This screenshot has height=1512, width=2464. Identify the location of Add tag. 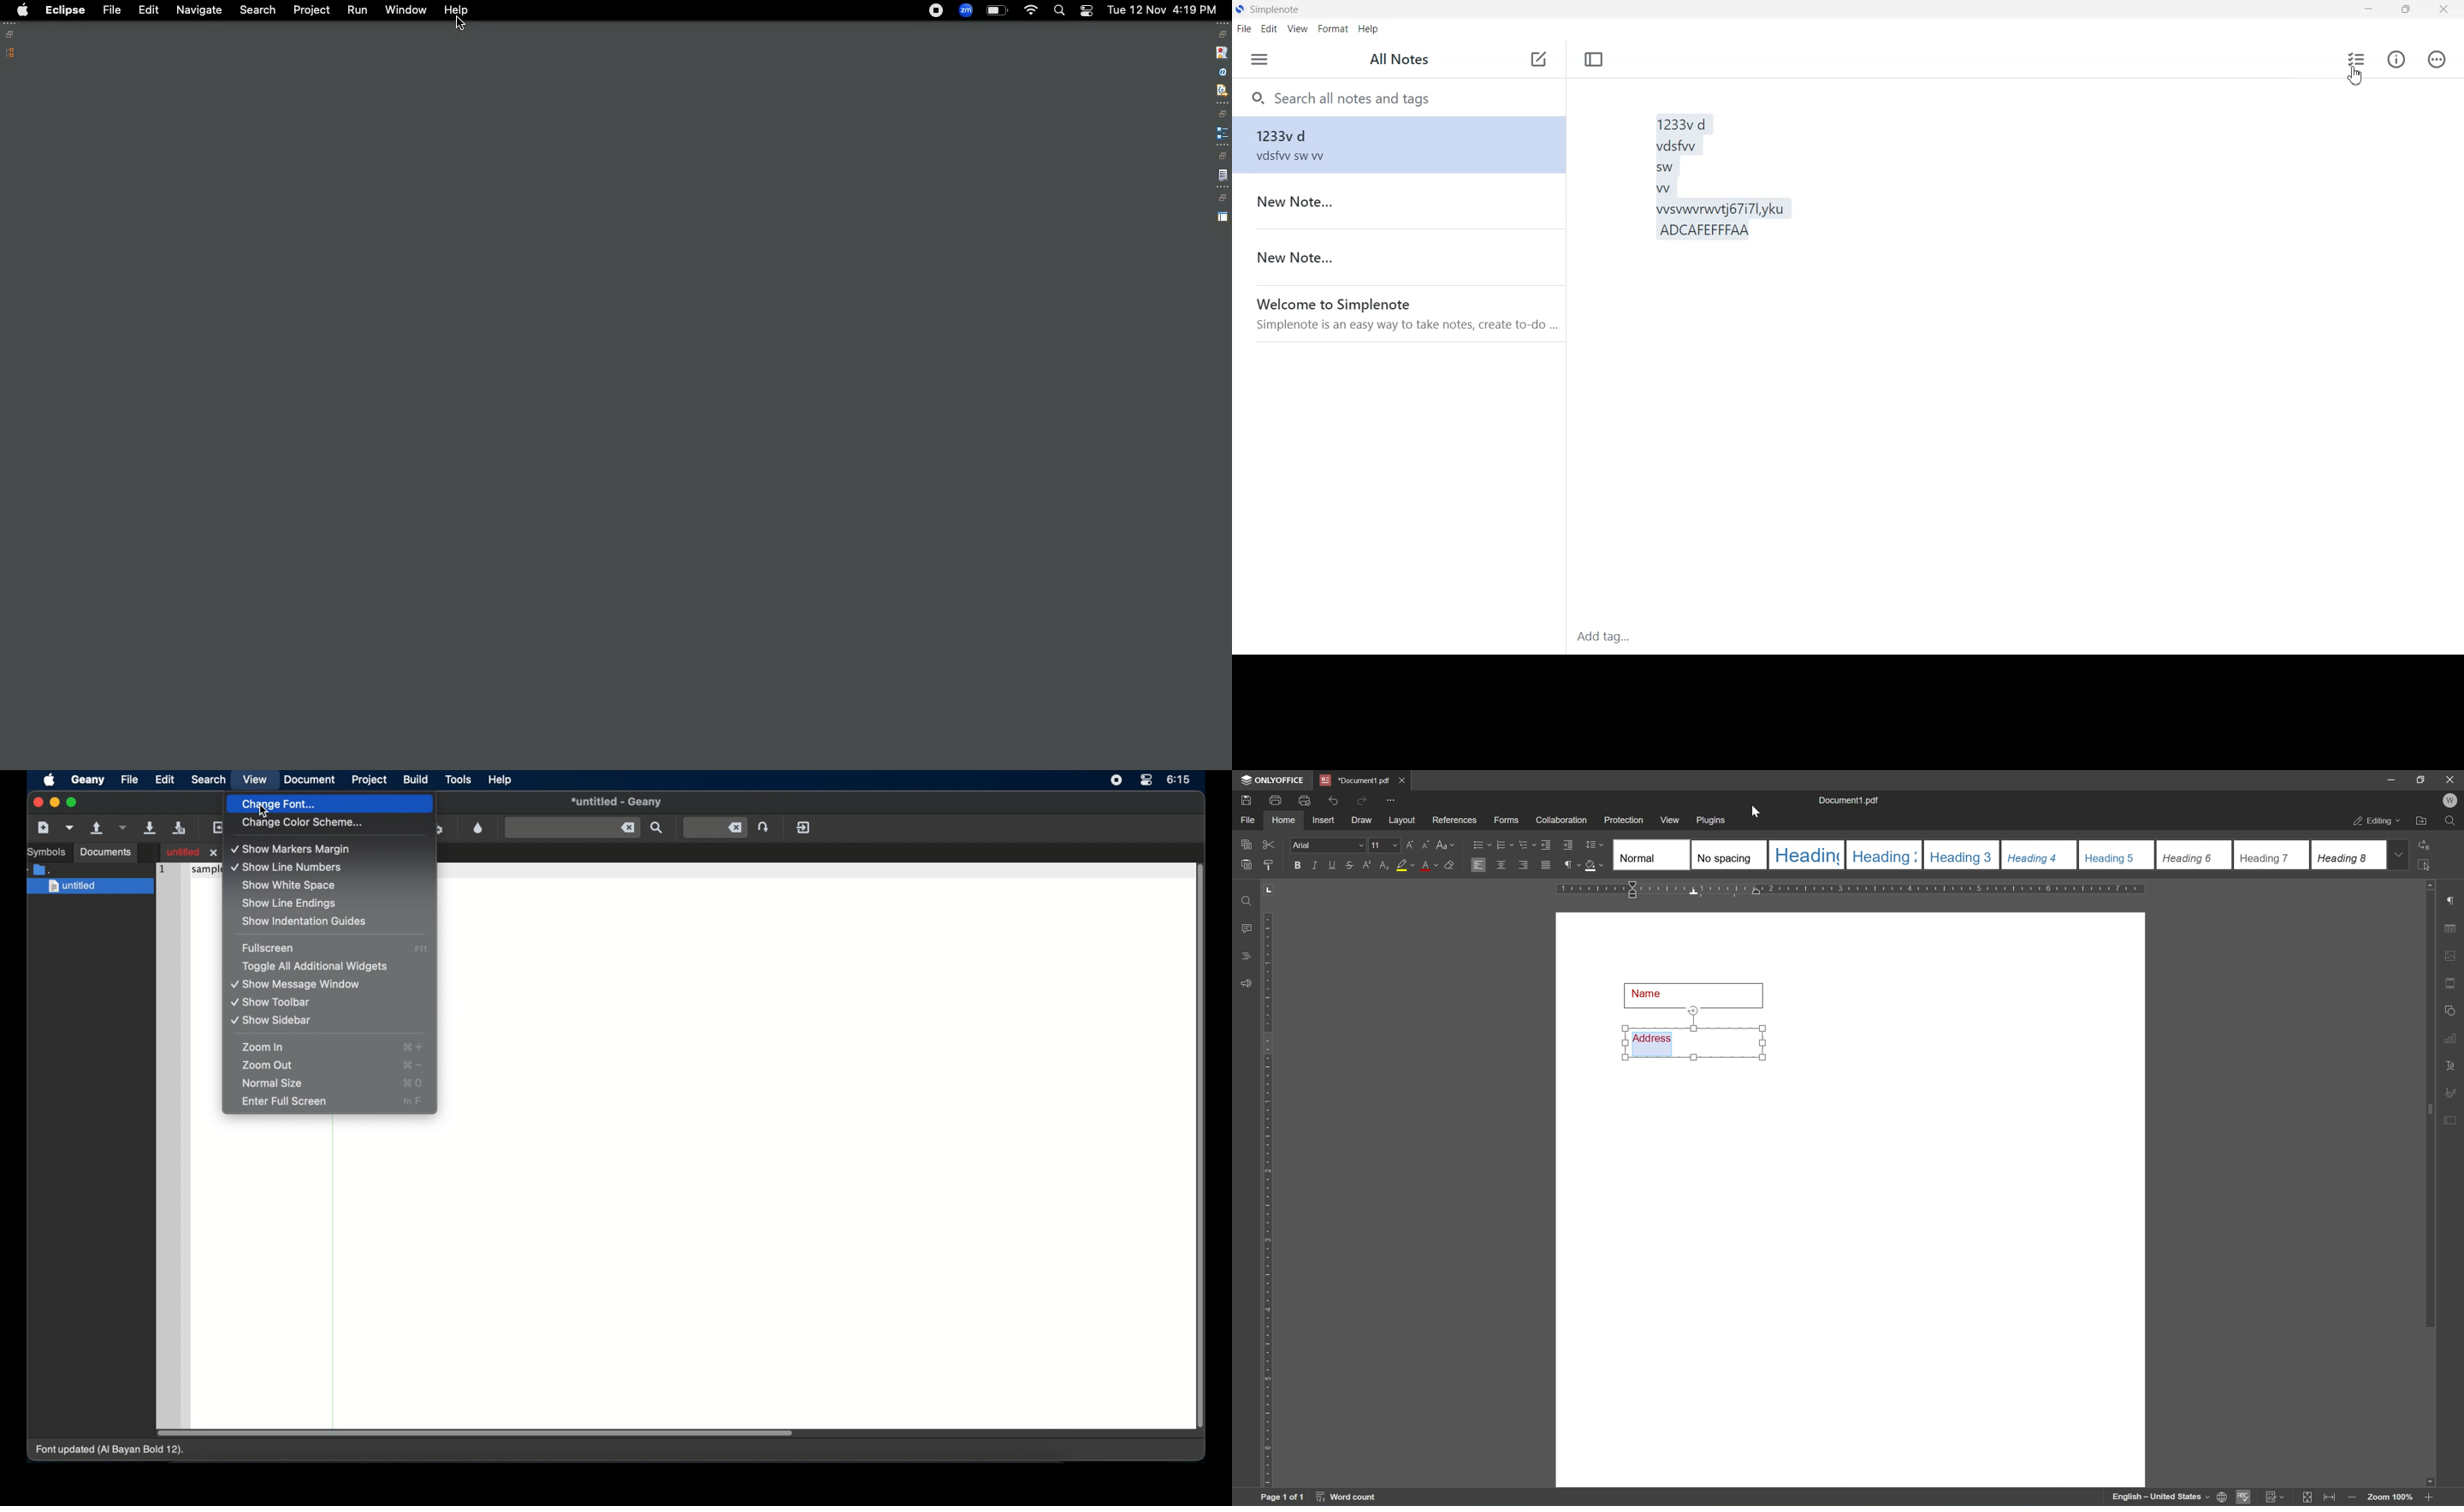
(1607, 637).